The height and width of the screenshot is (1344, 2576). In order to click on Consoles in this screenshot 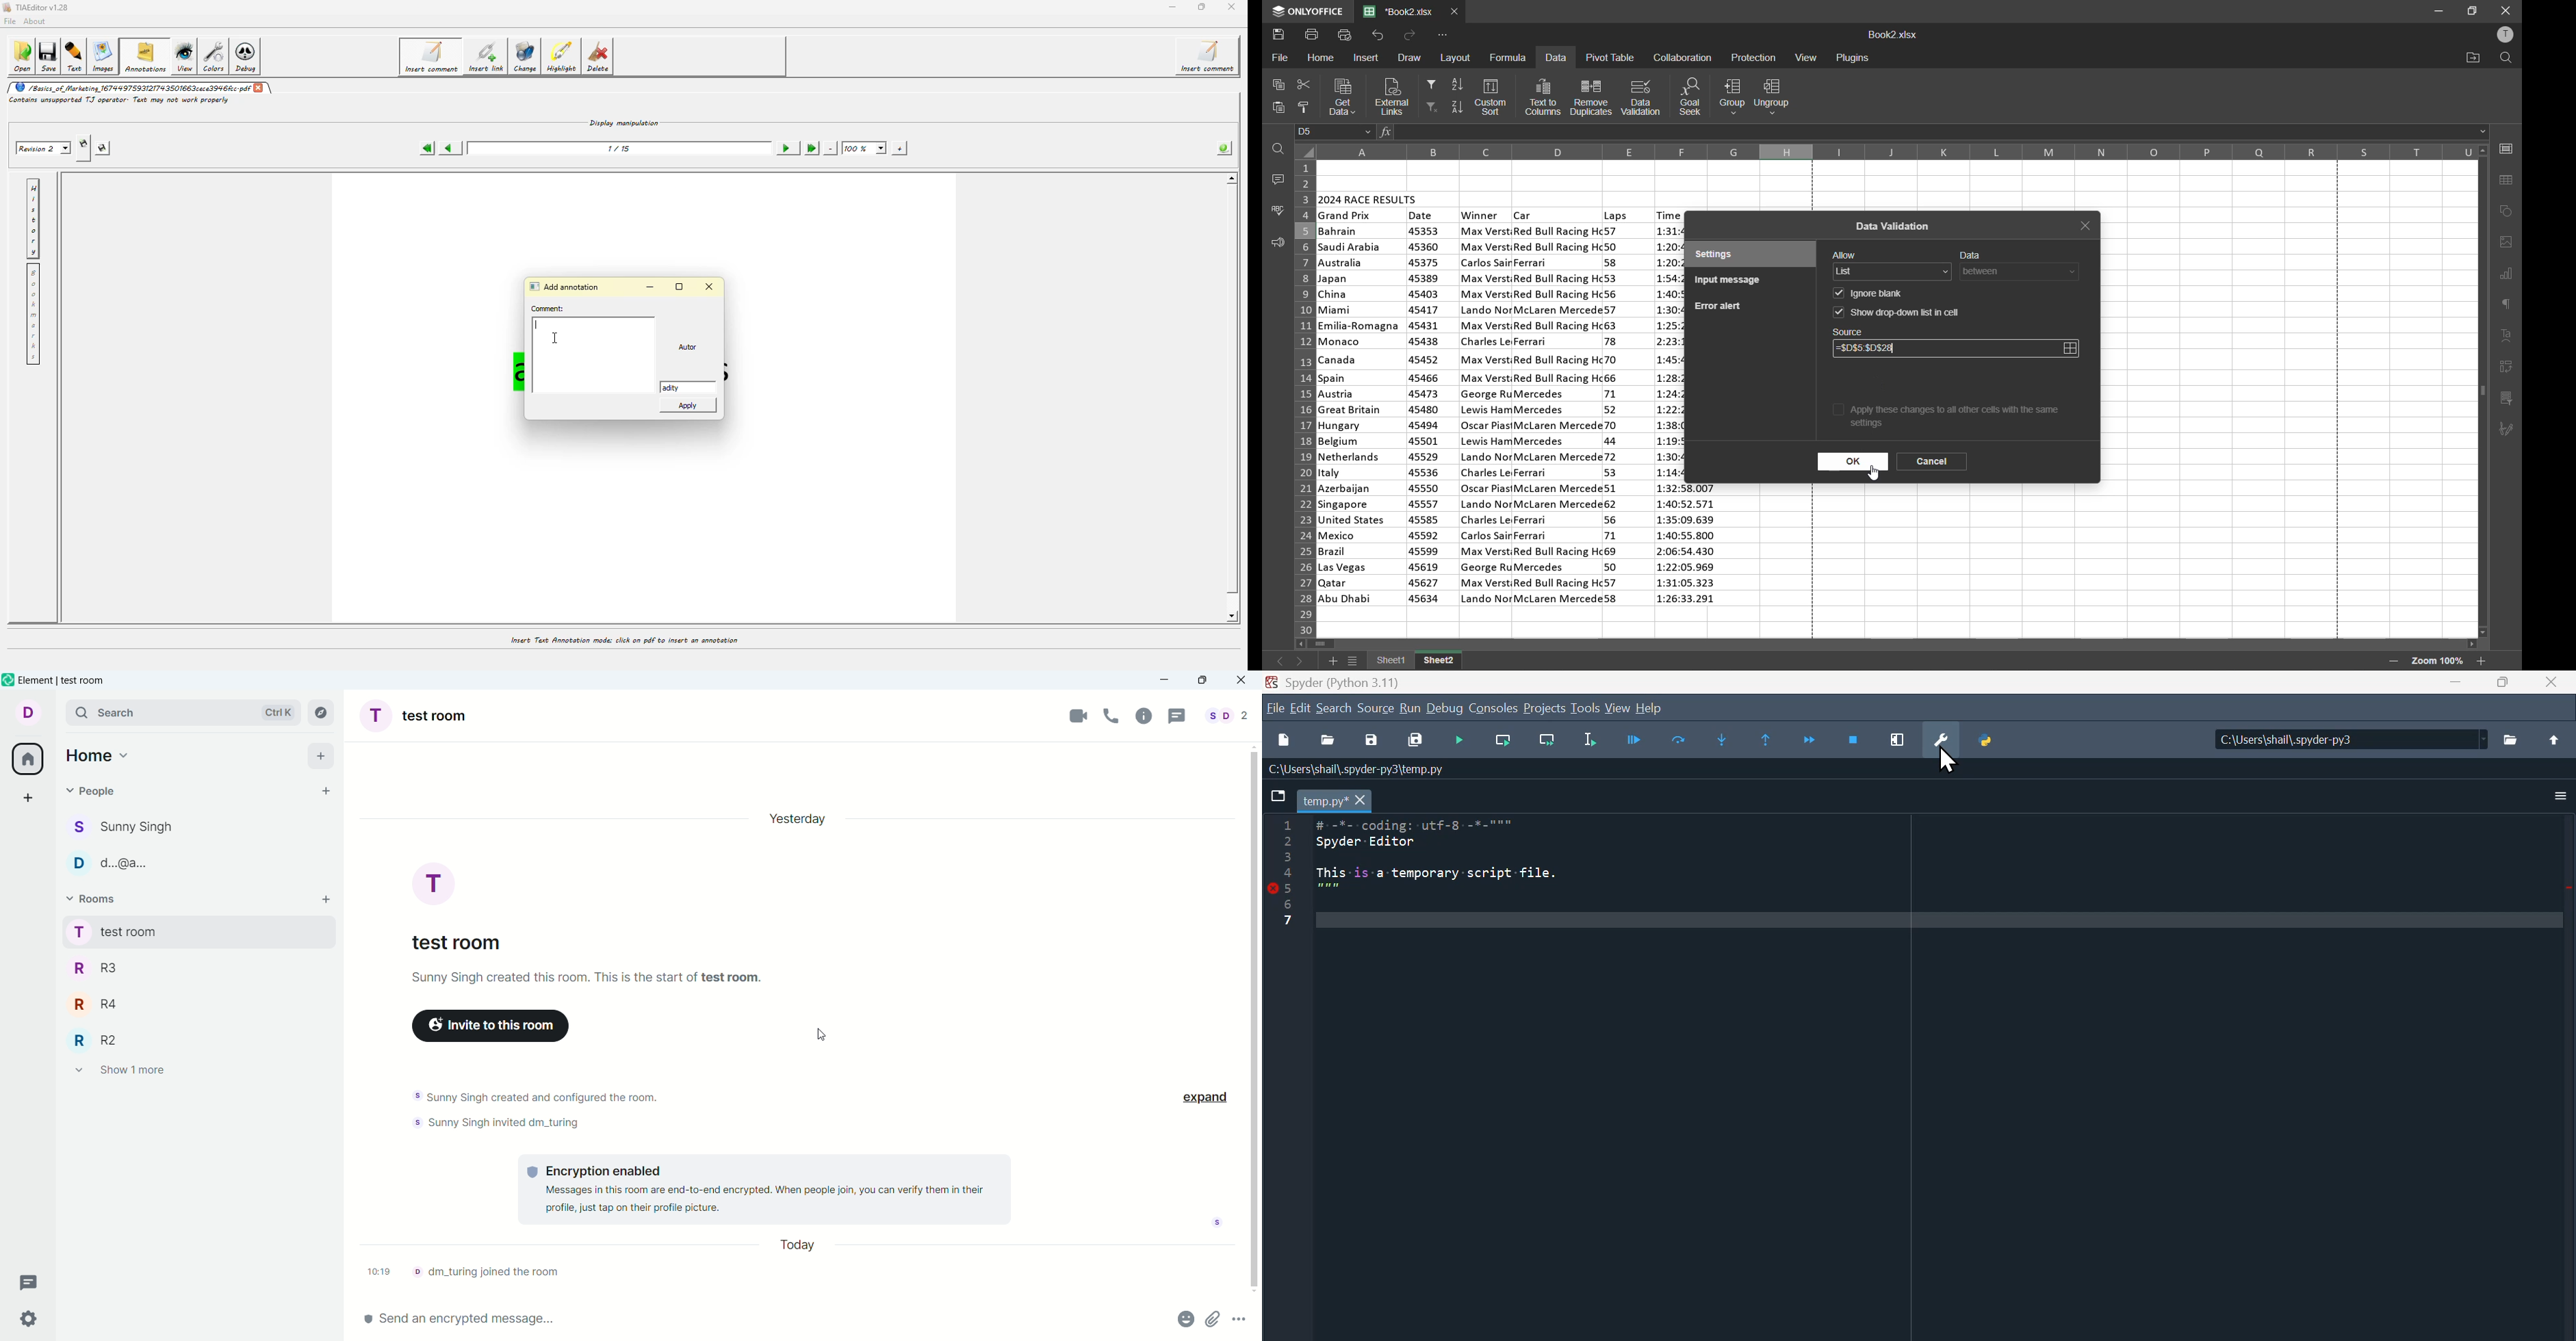, I will do `click(1494, 709)`.